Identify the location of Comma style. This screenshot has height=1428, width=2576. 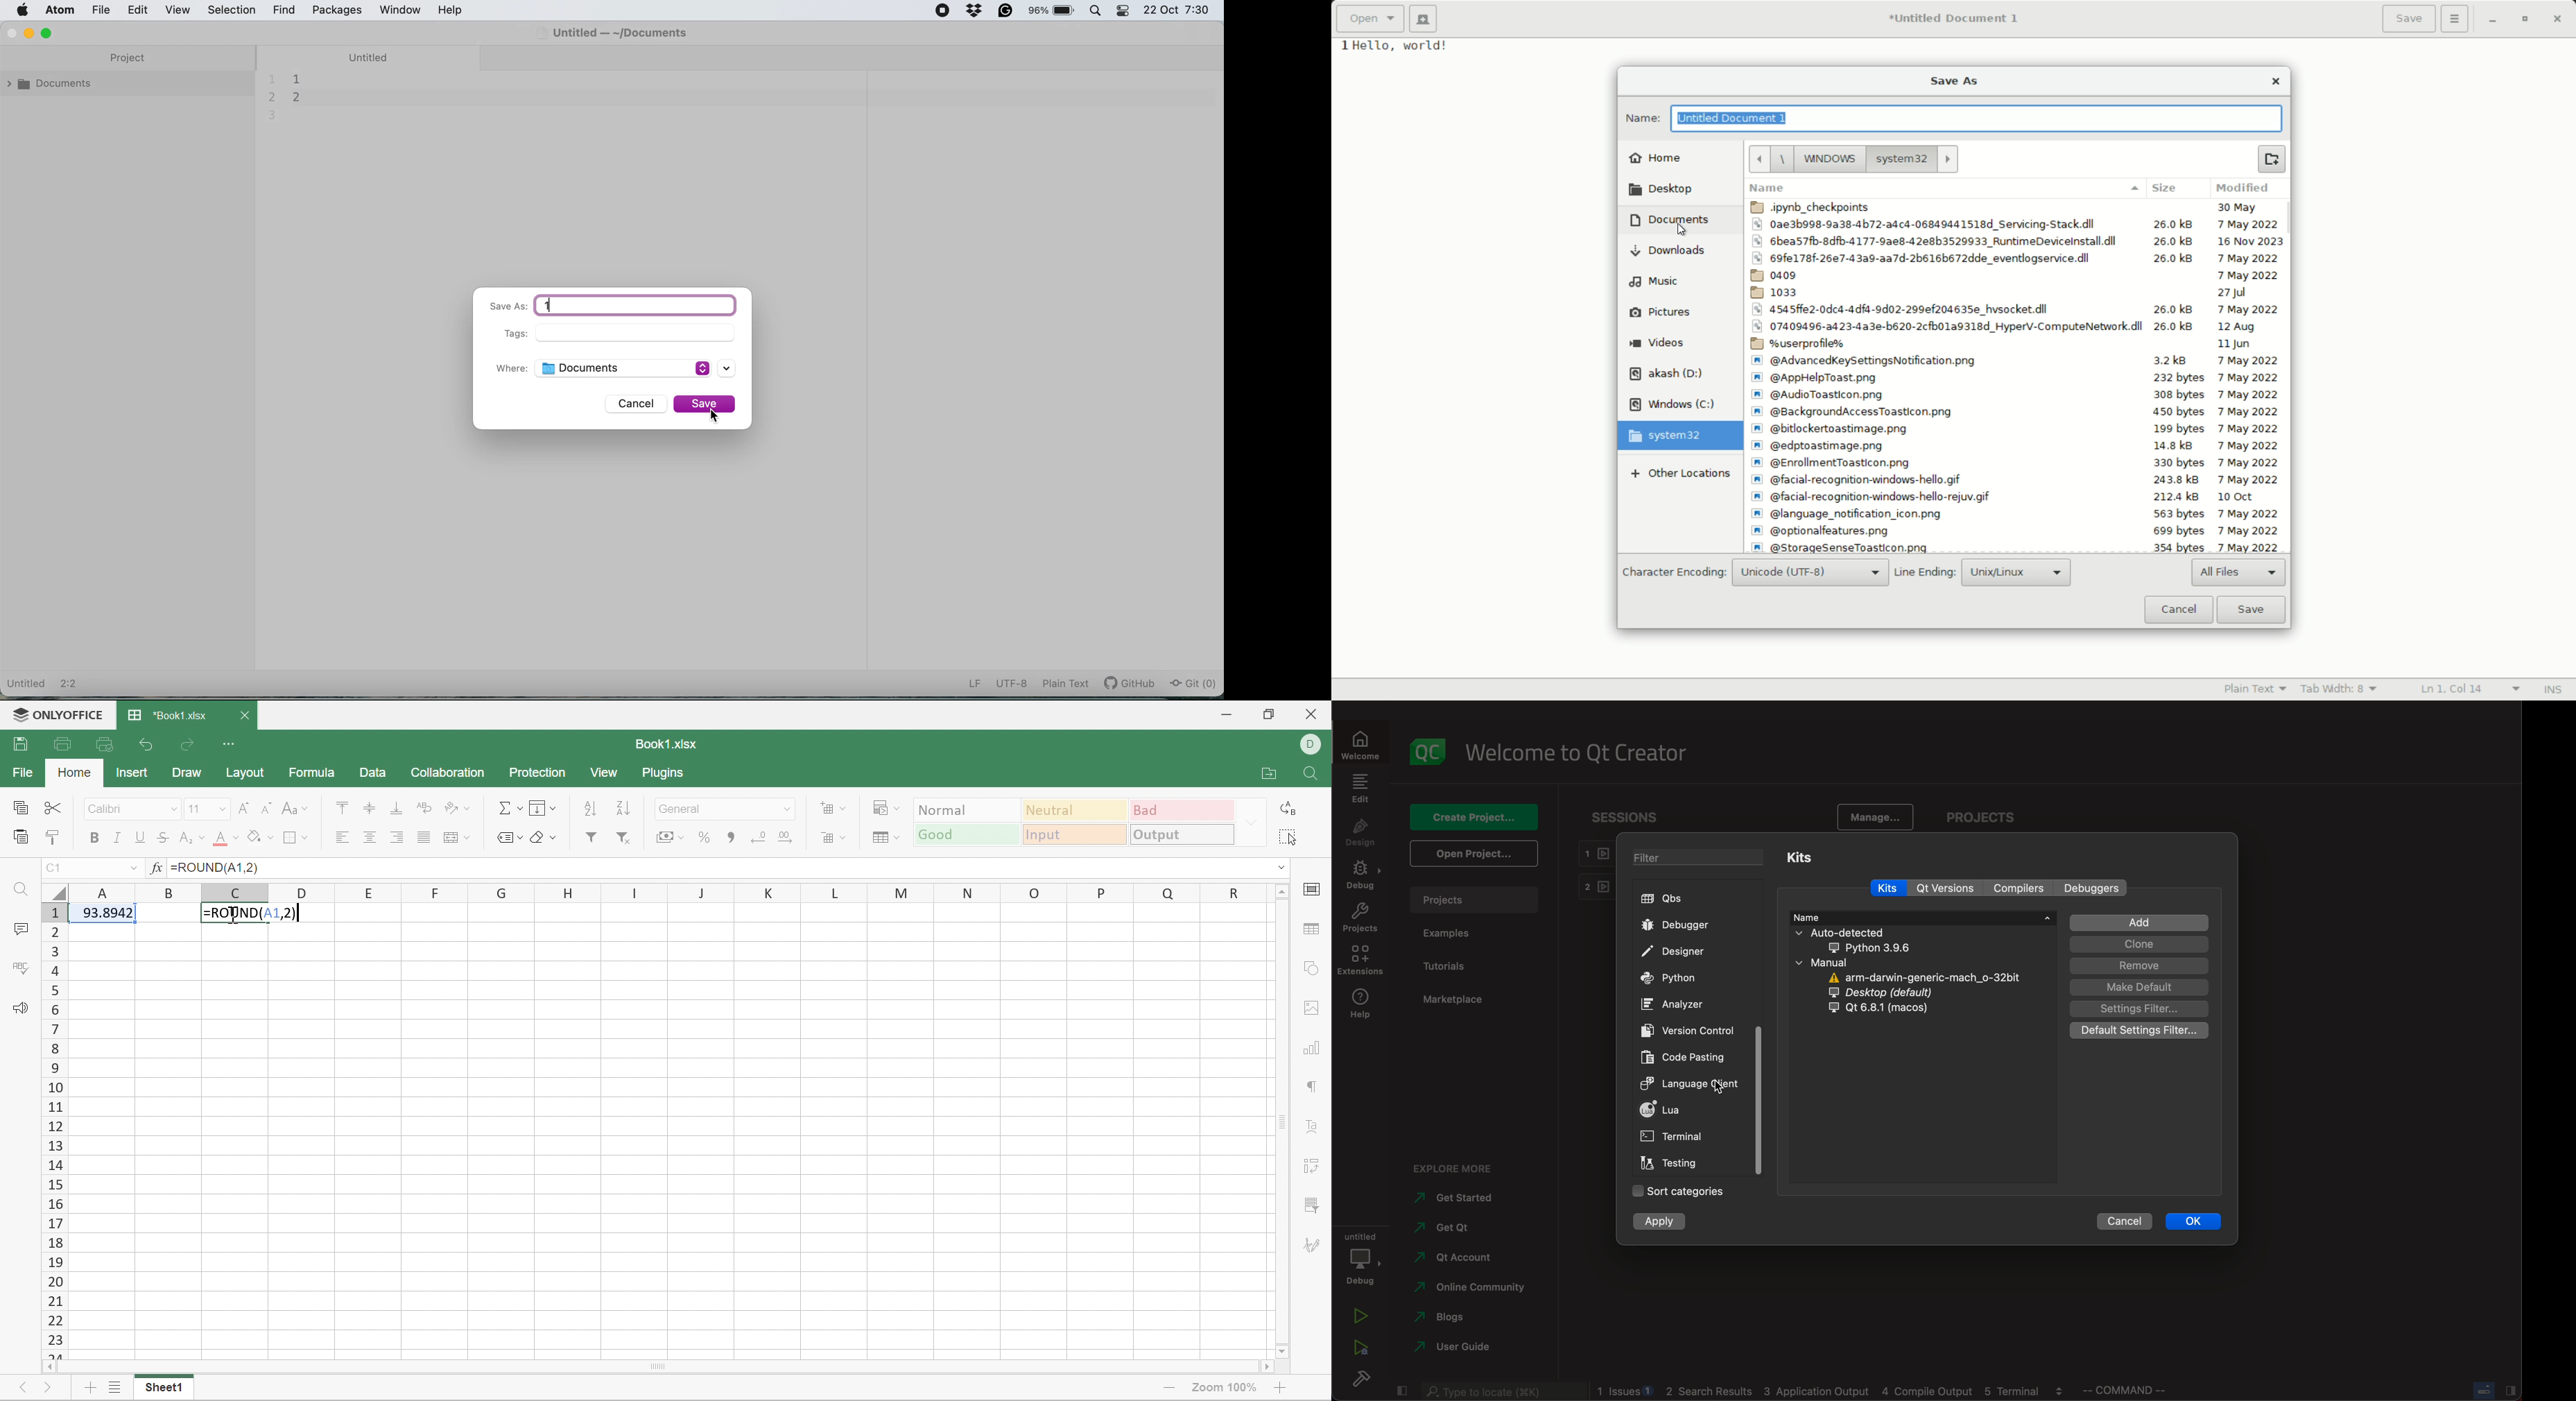
(728, 836).